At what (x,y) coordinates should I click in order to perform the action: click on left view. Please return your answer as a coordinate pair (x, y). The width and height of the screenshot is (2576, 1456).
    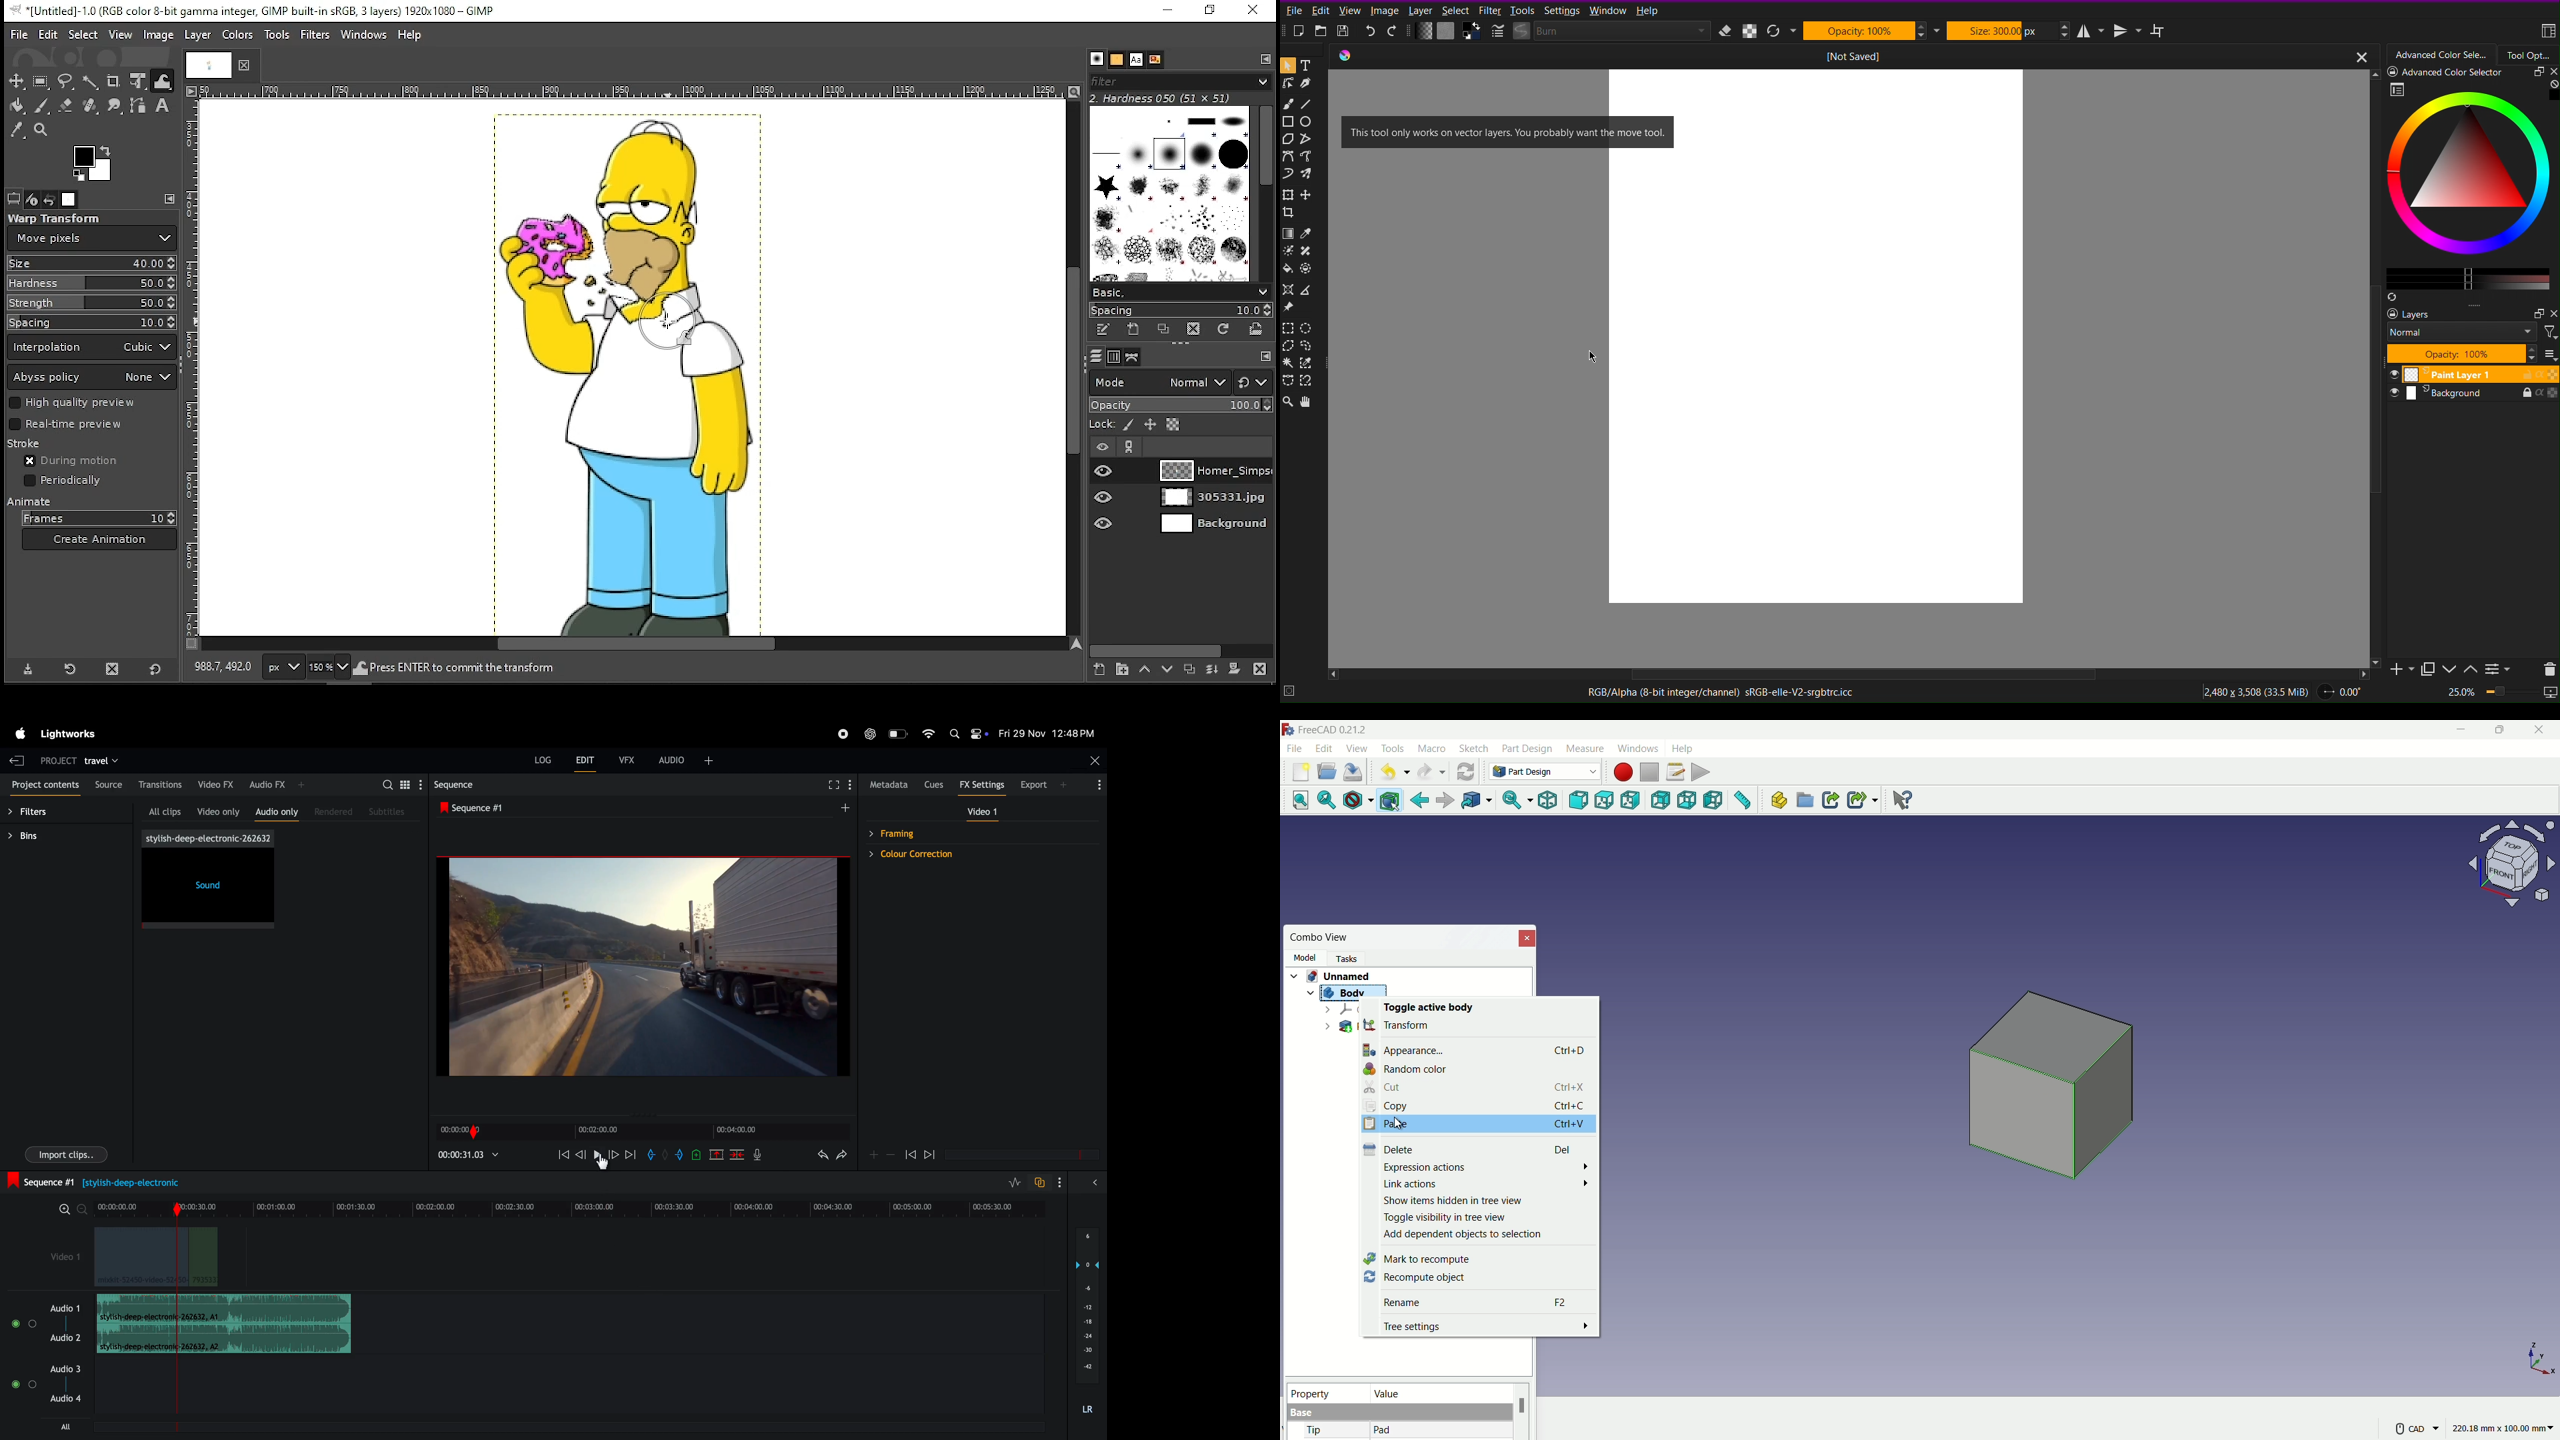
    Looking at the image, I should click on (1714, 801).